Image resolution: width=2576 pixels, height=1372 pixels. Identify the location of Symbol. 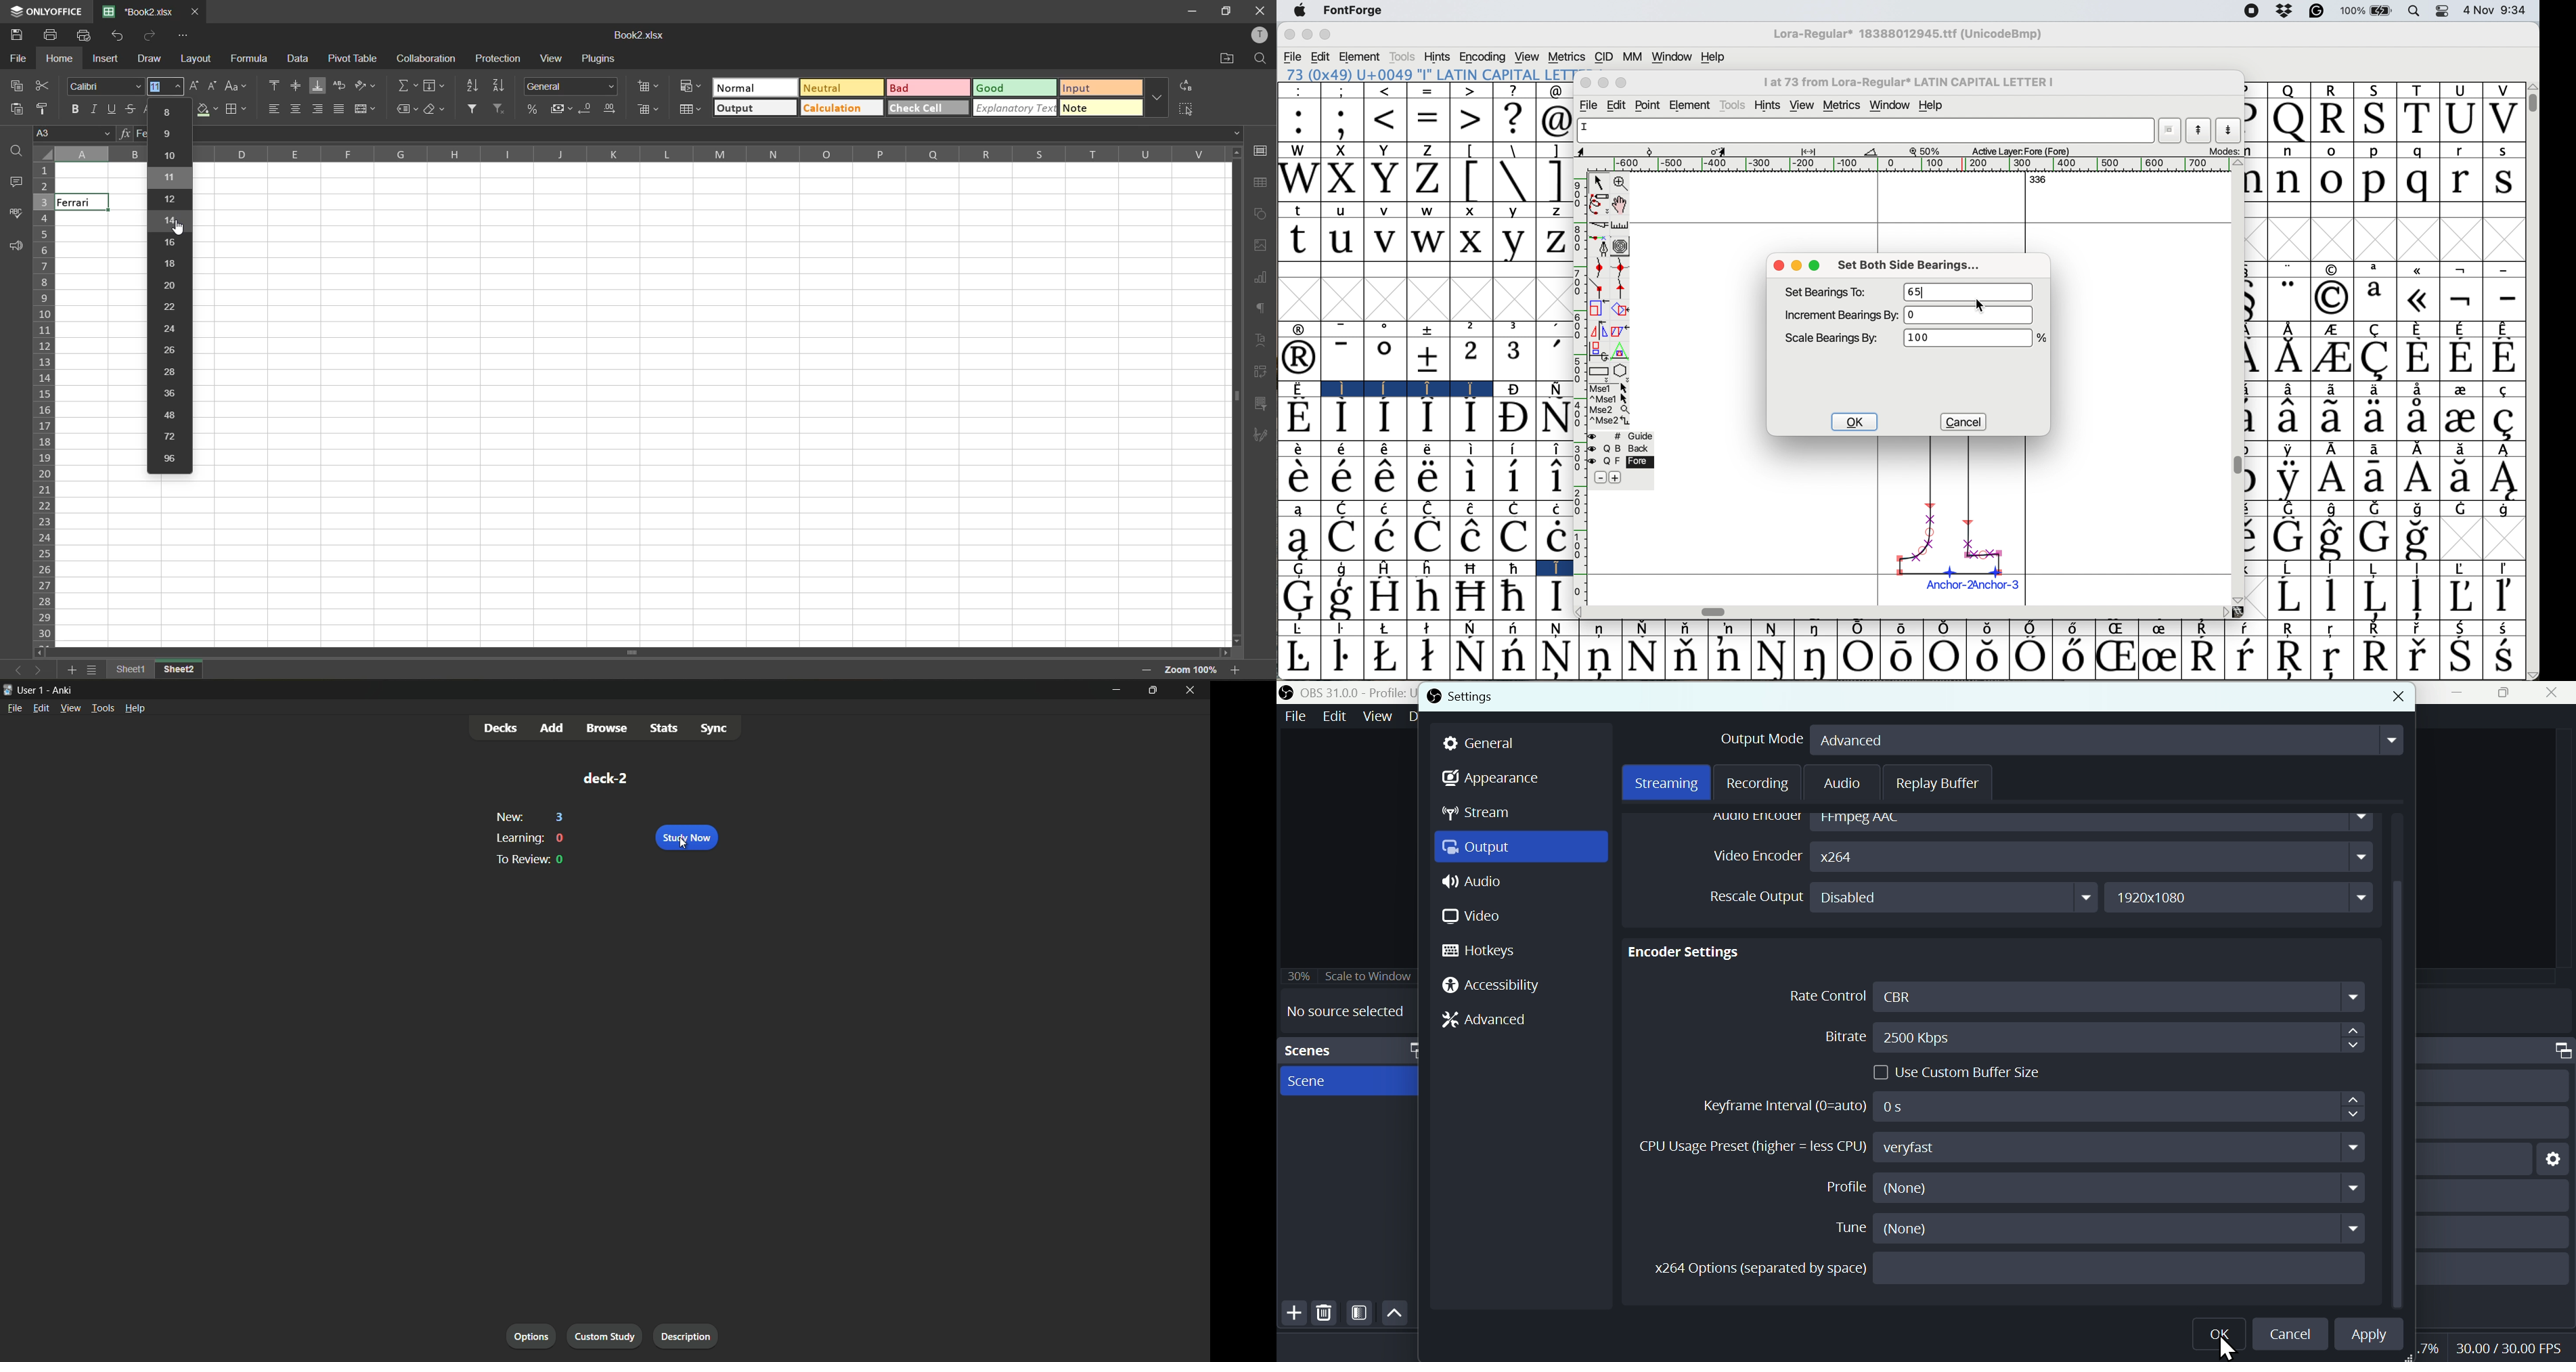
(2292, 628).